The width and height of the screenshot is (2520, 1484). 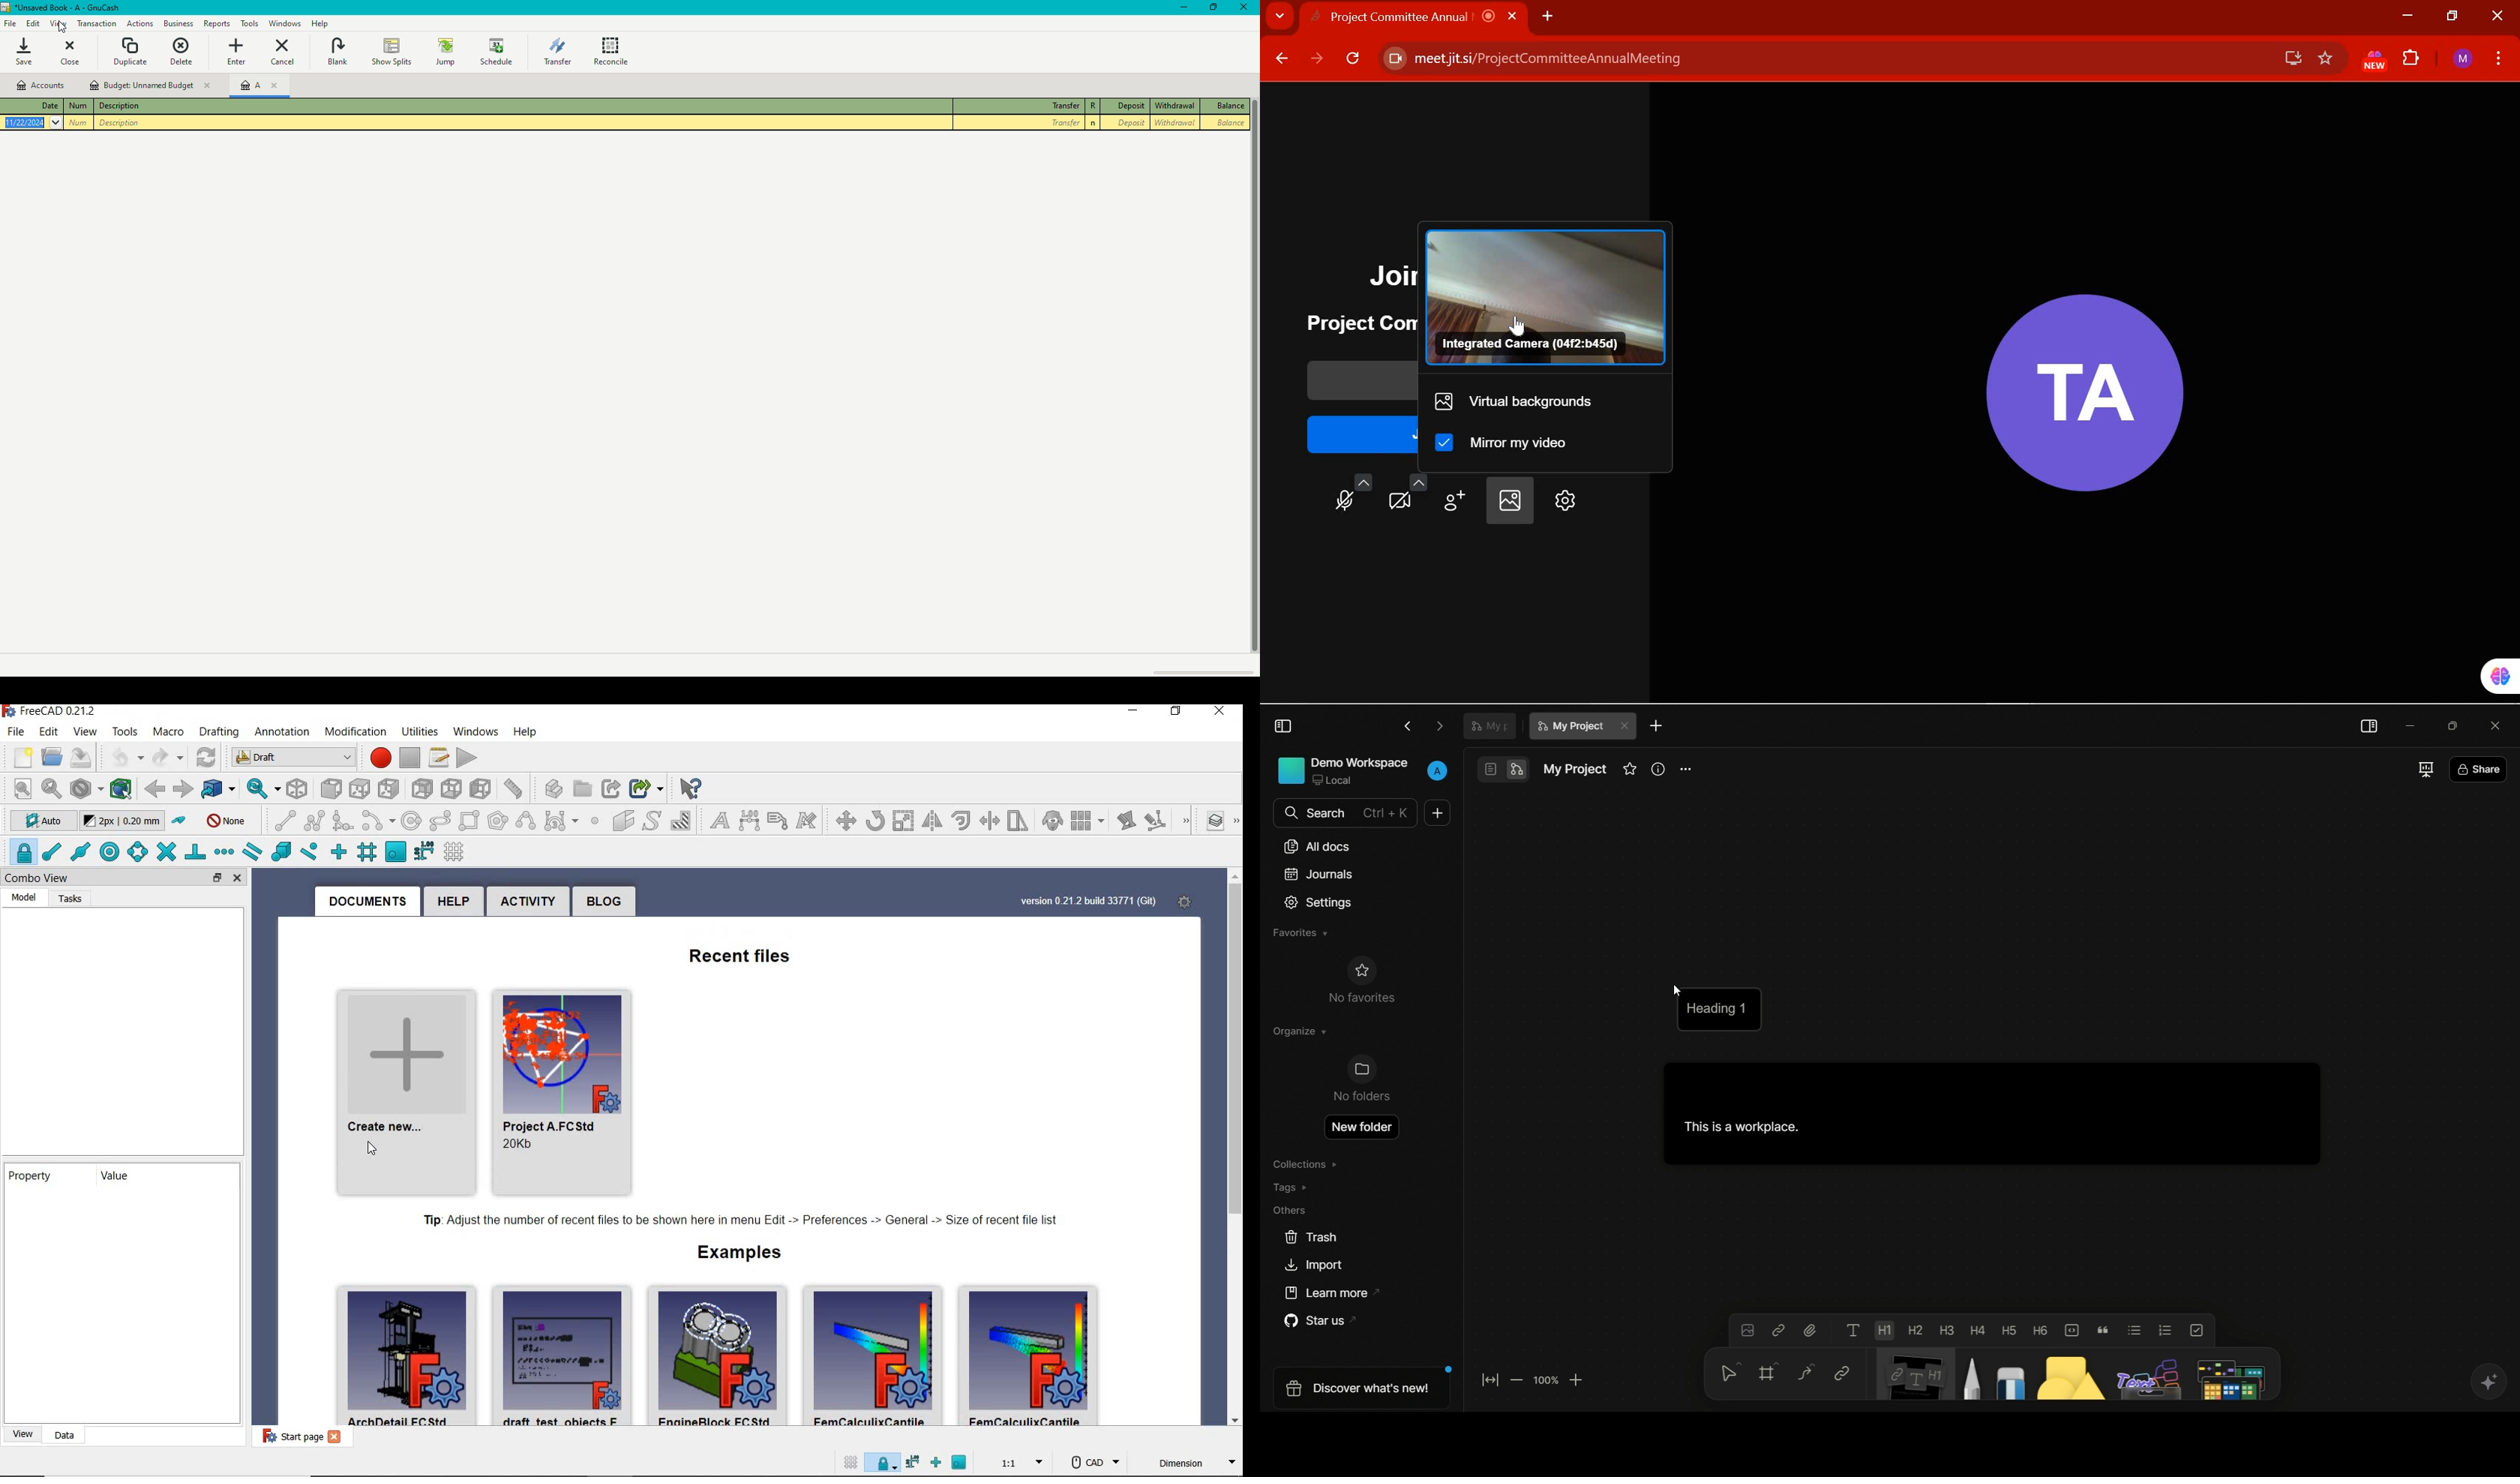 I want to click on scroll bar, so click(x=1251, y=392).